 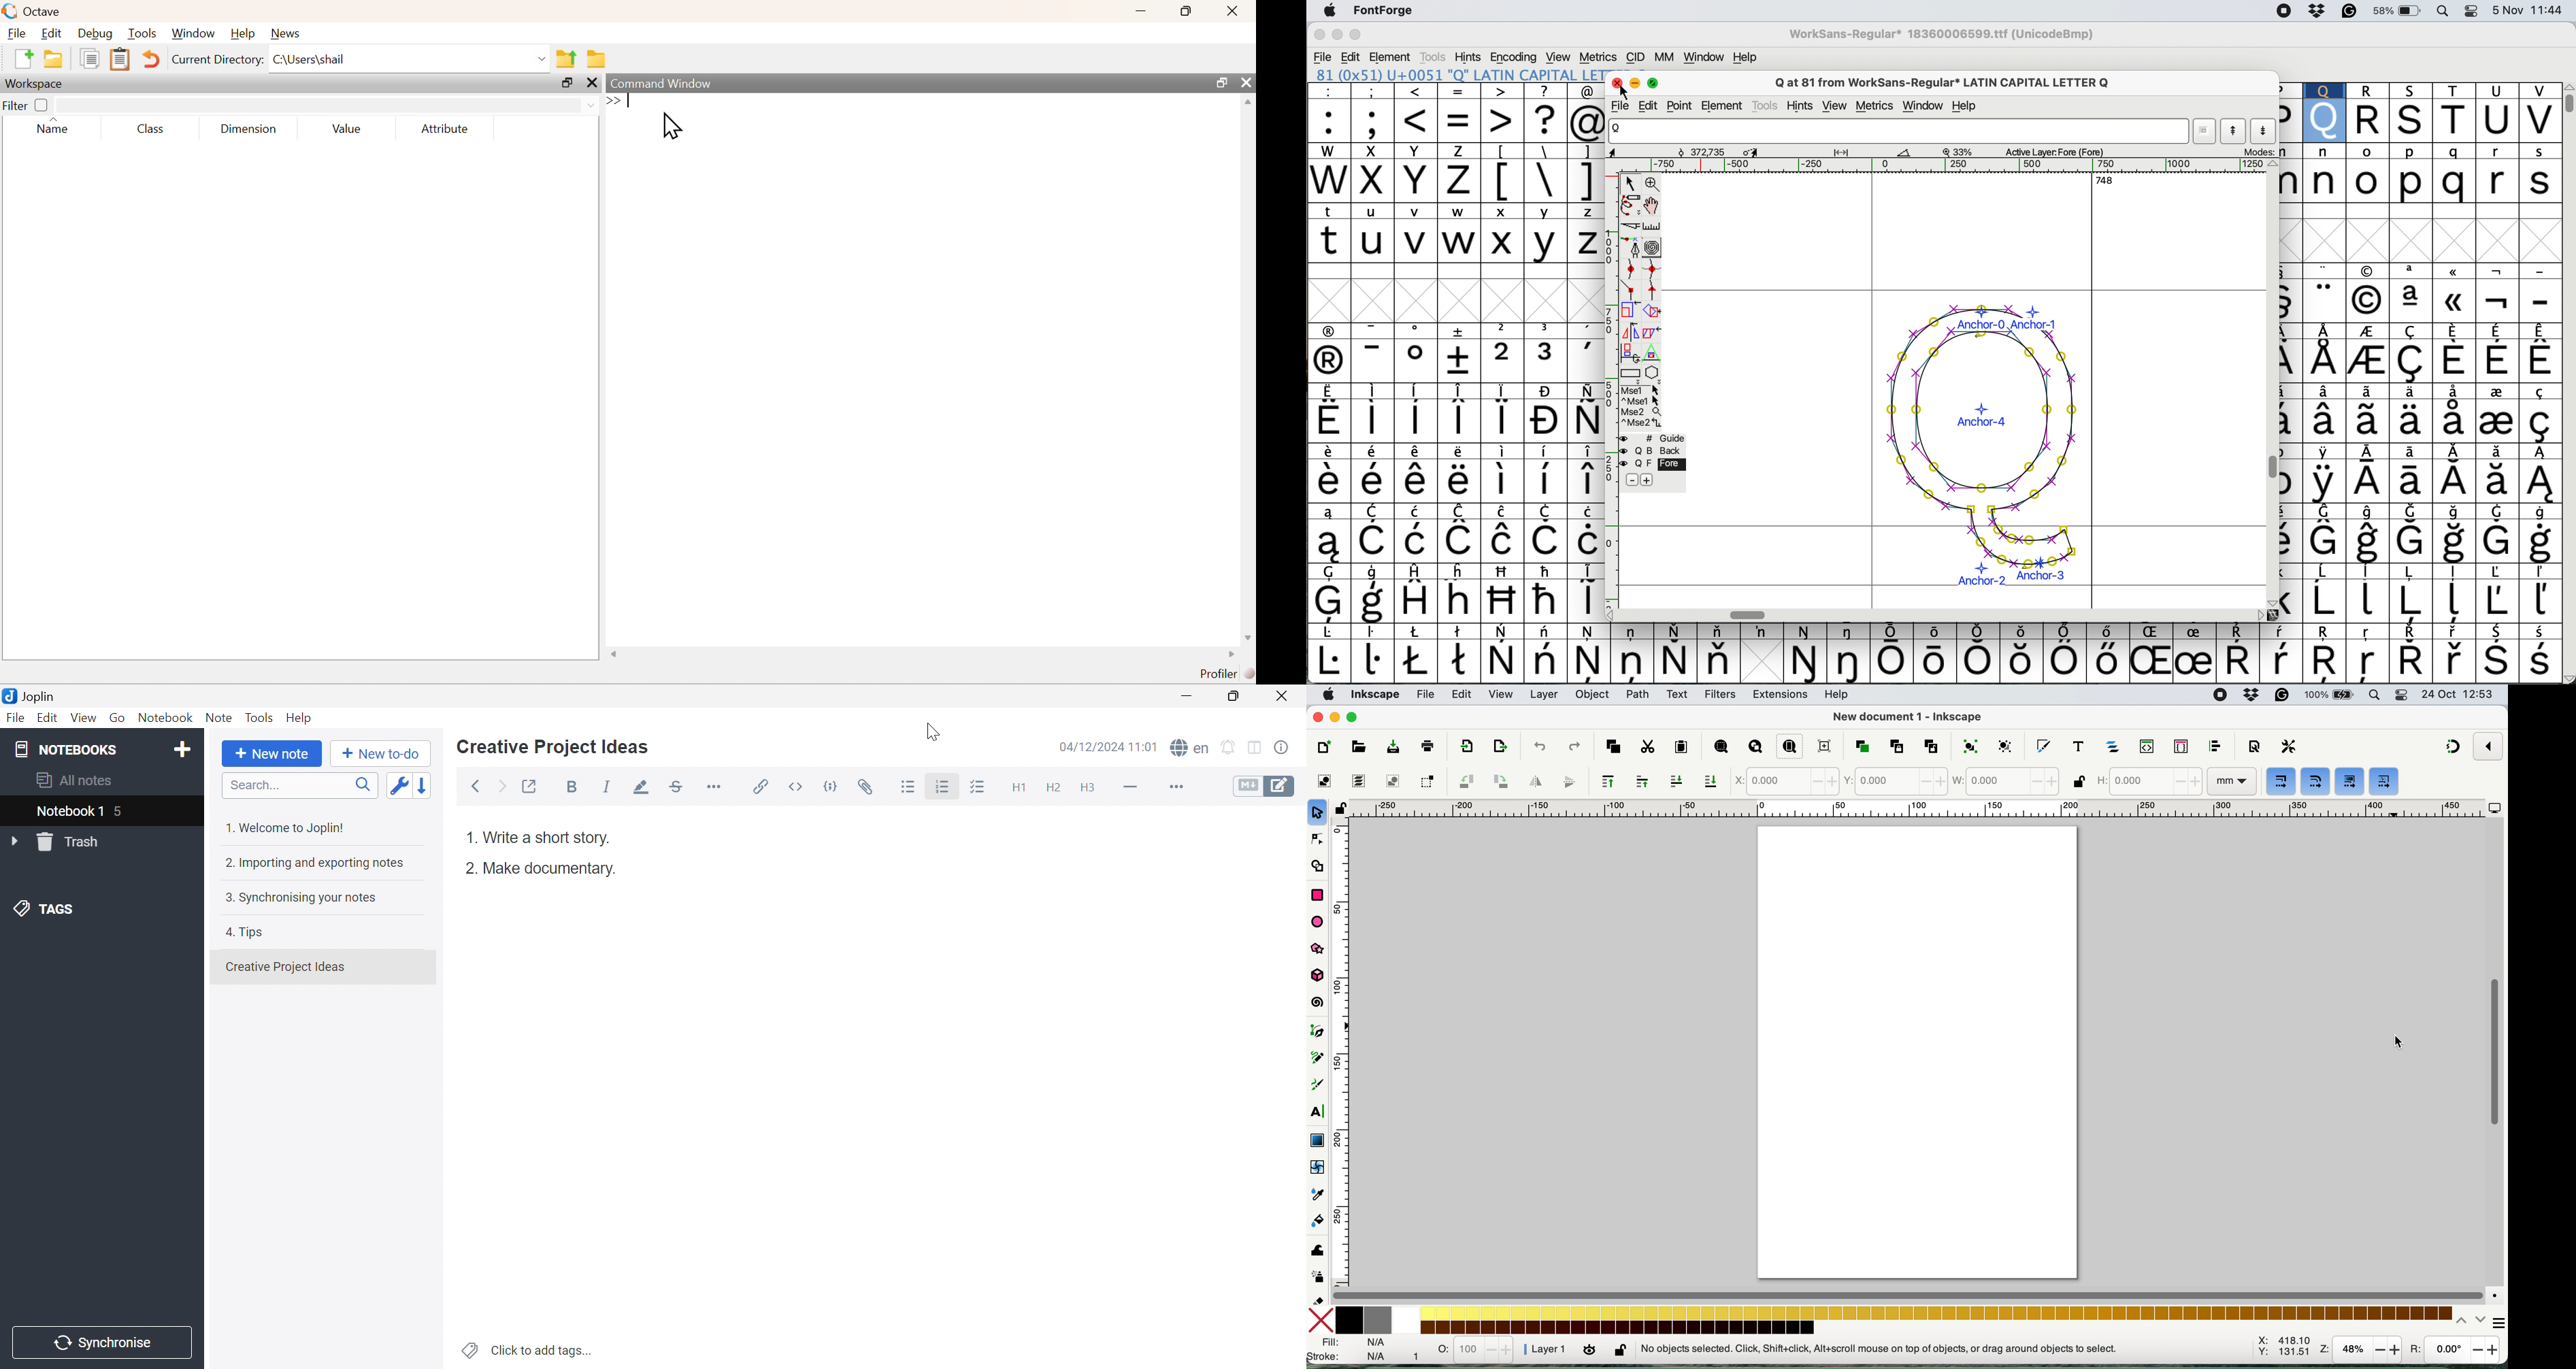 I want to click on vertical scroll bar, so click(x=2272, y=468).